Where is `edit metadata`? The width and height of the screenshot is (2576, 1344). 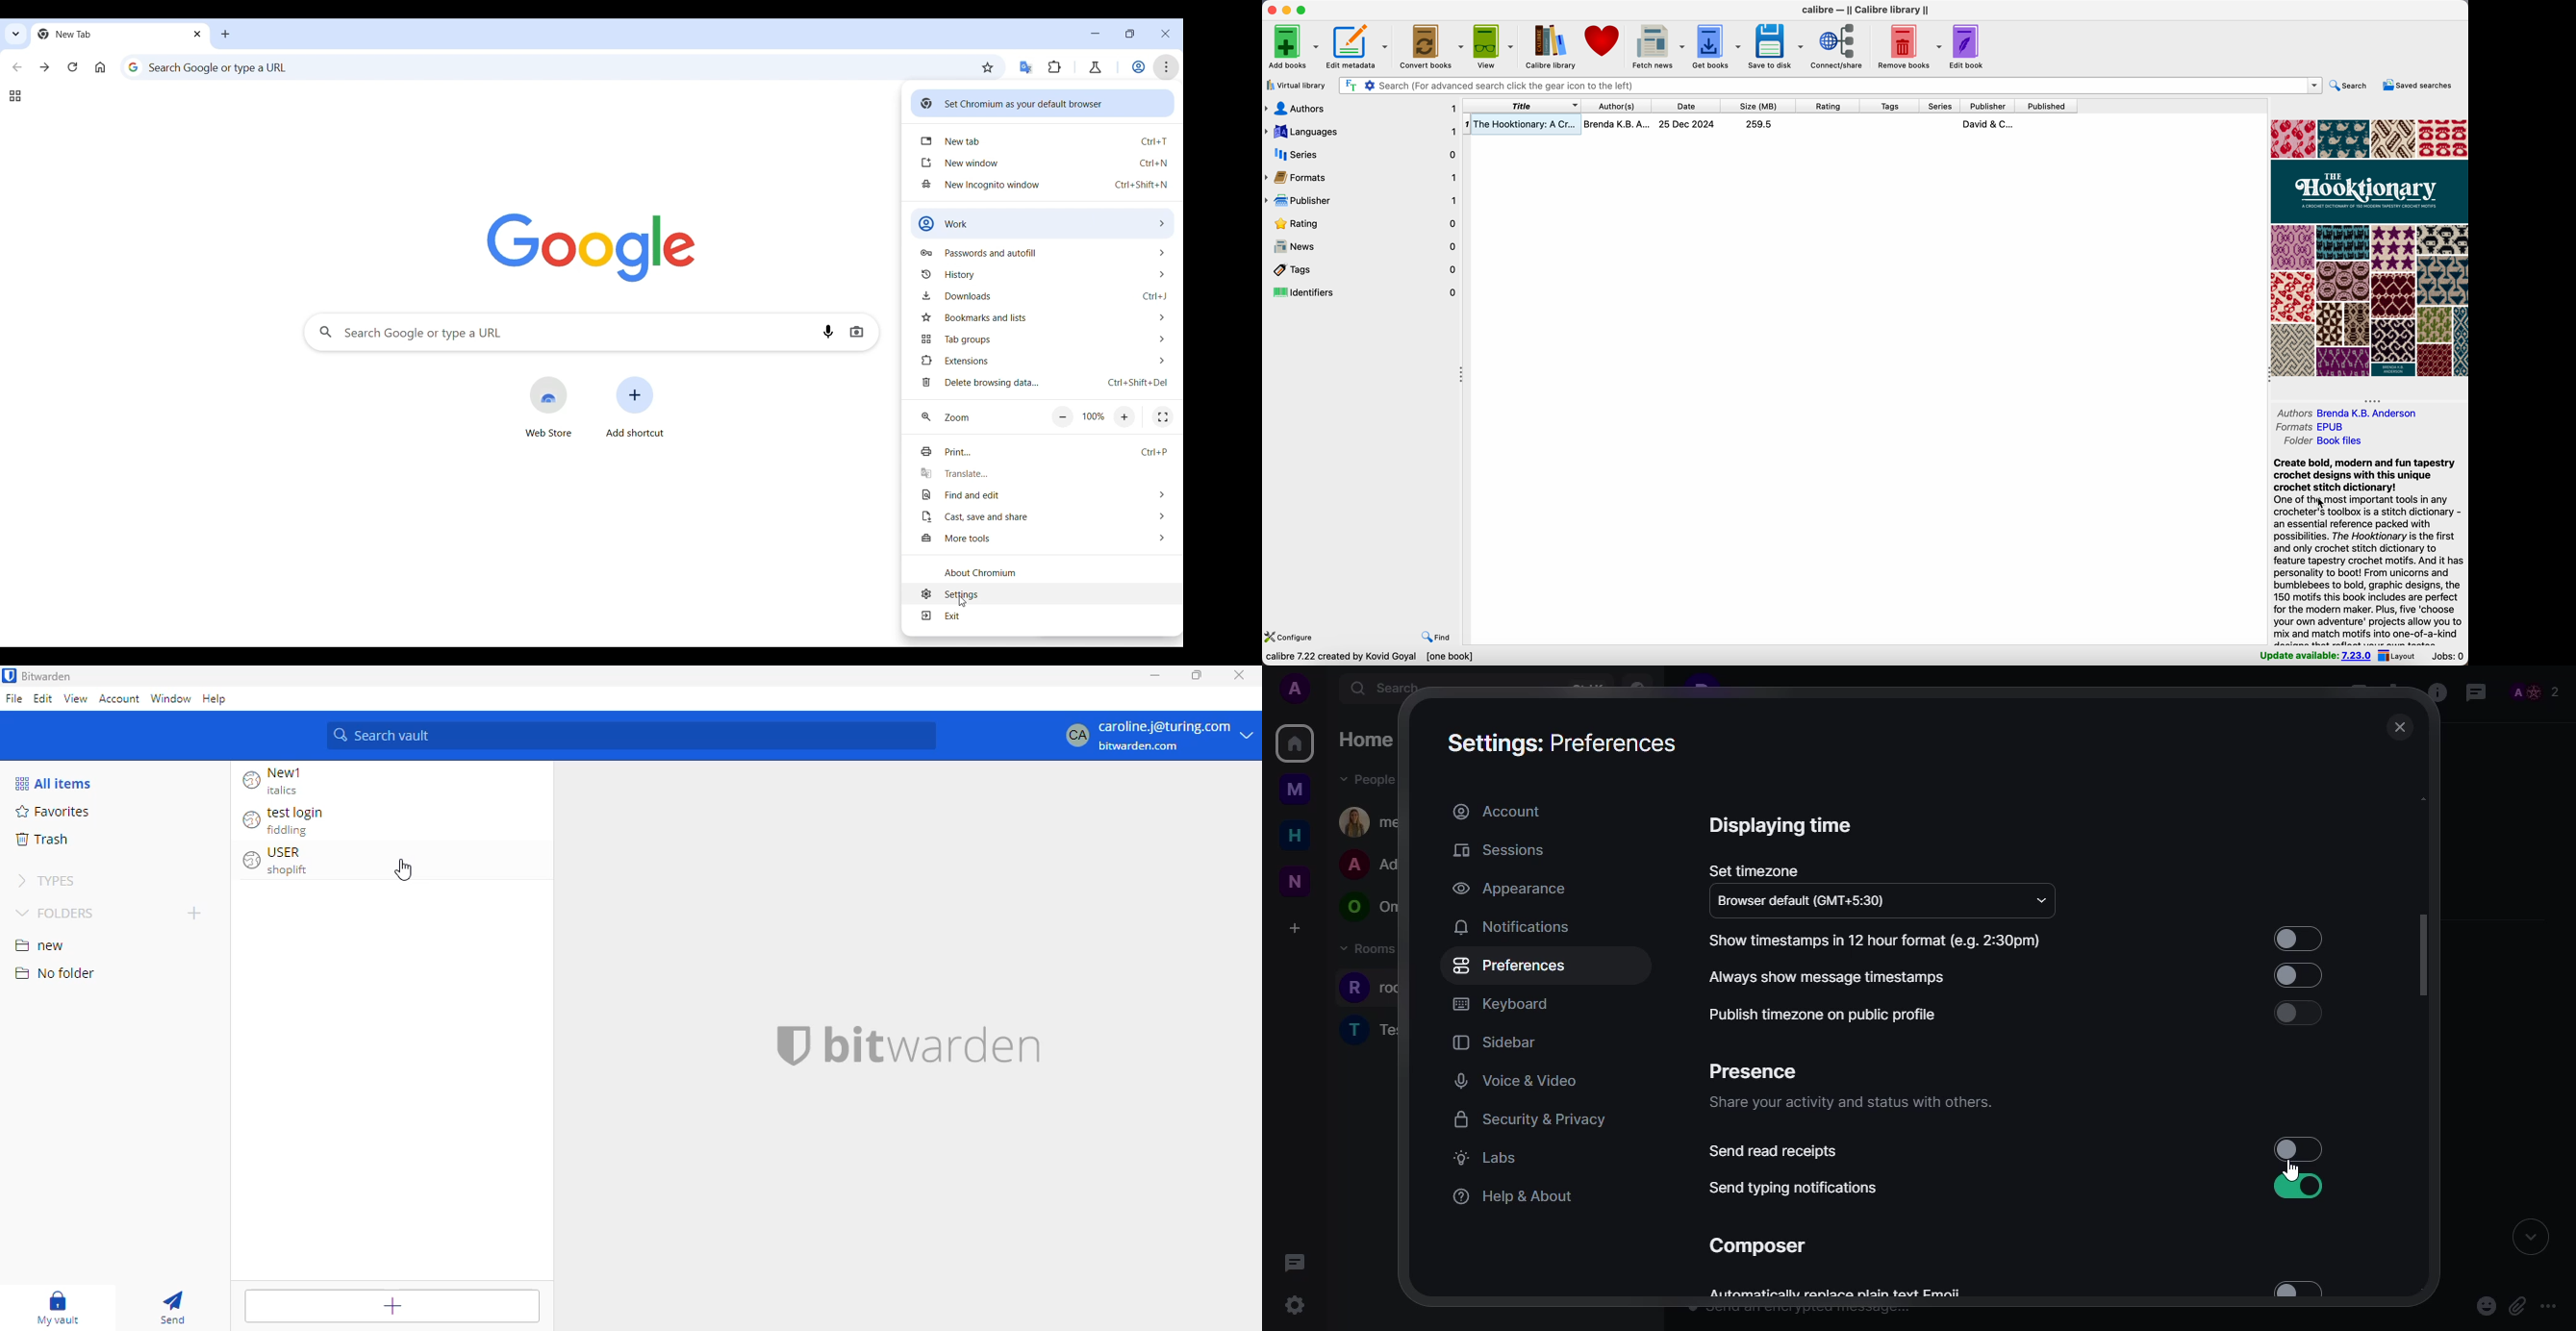
edit metadata is located at coordinates (1358, 47).